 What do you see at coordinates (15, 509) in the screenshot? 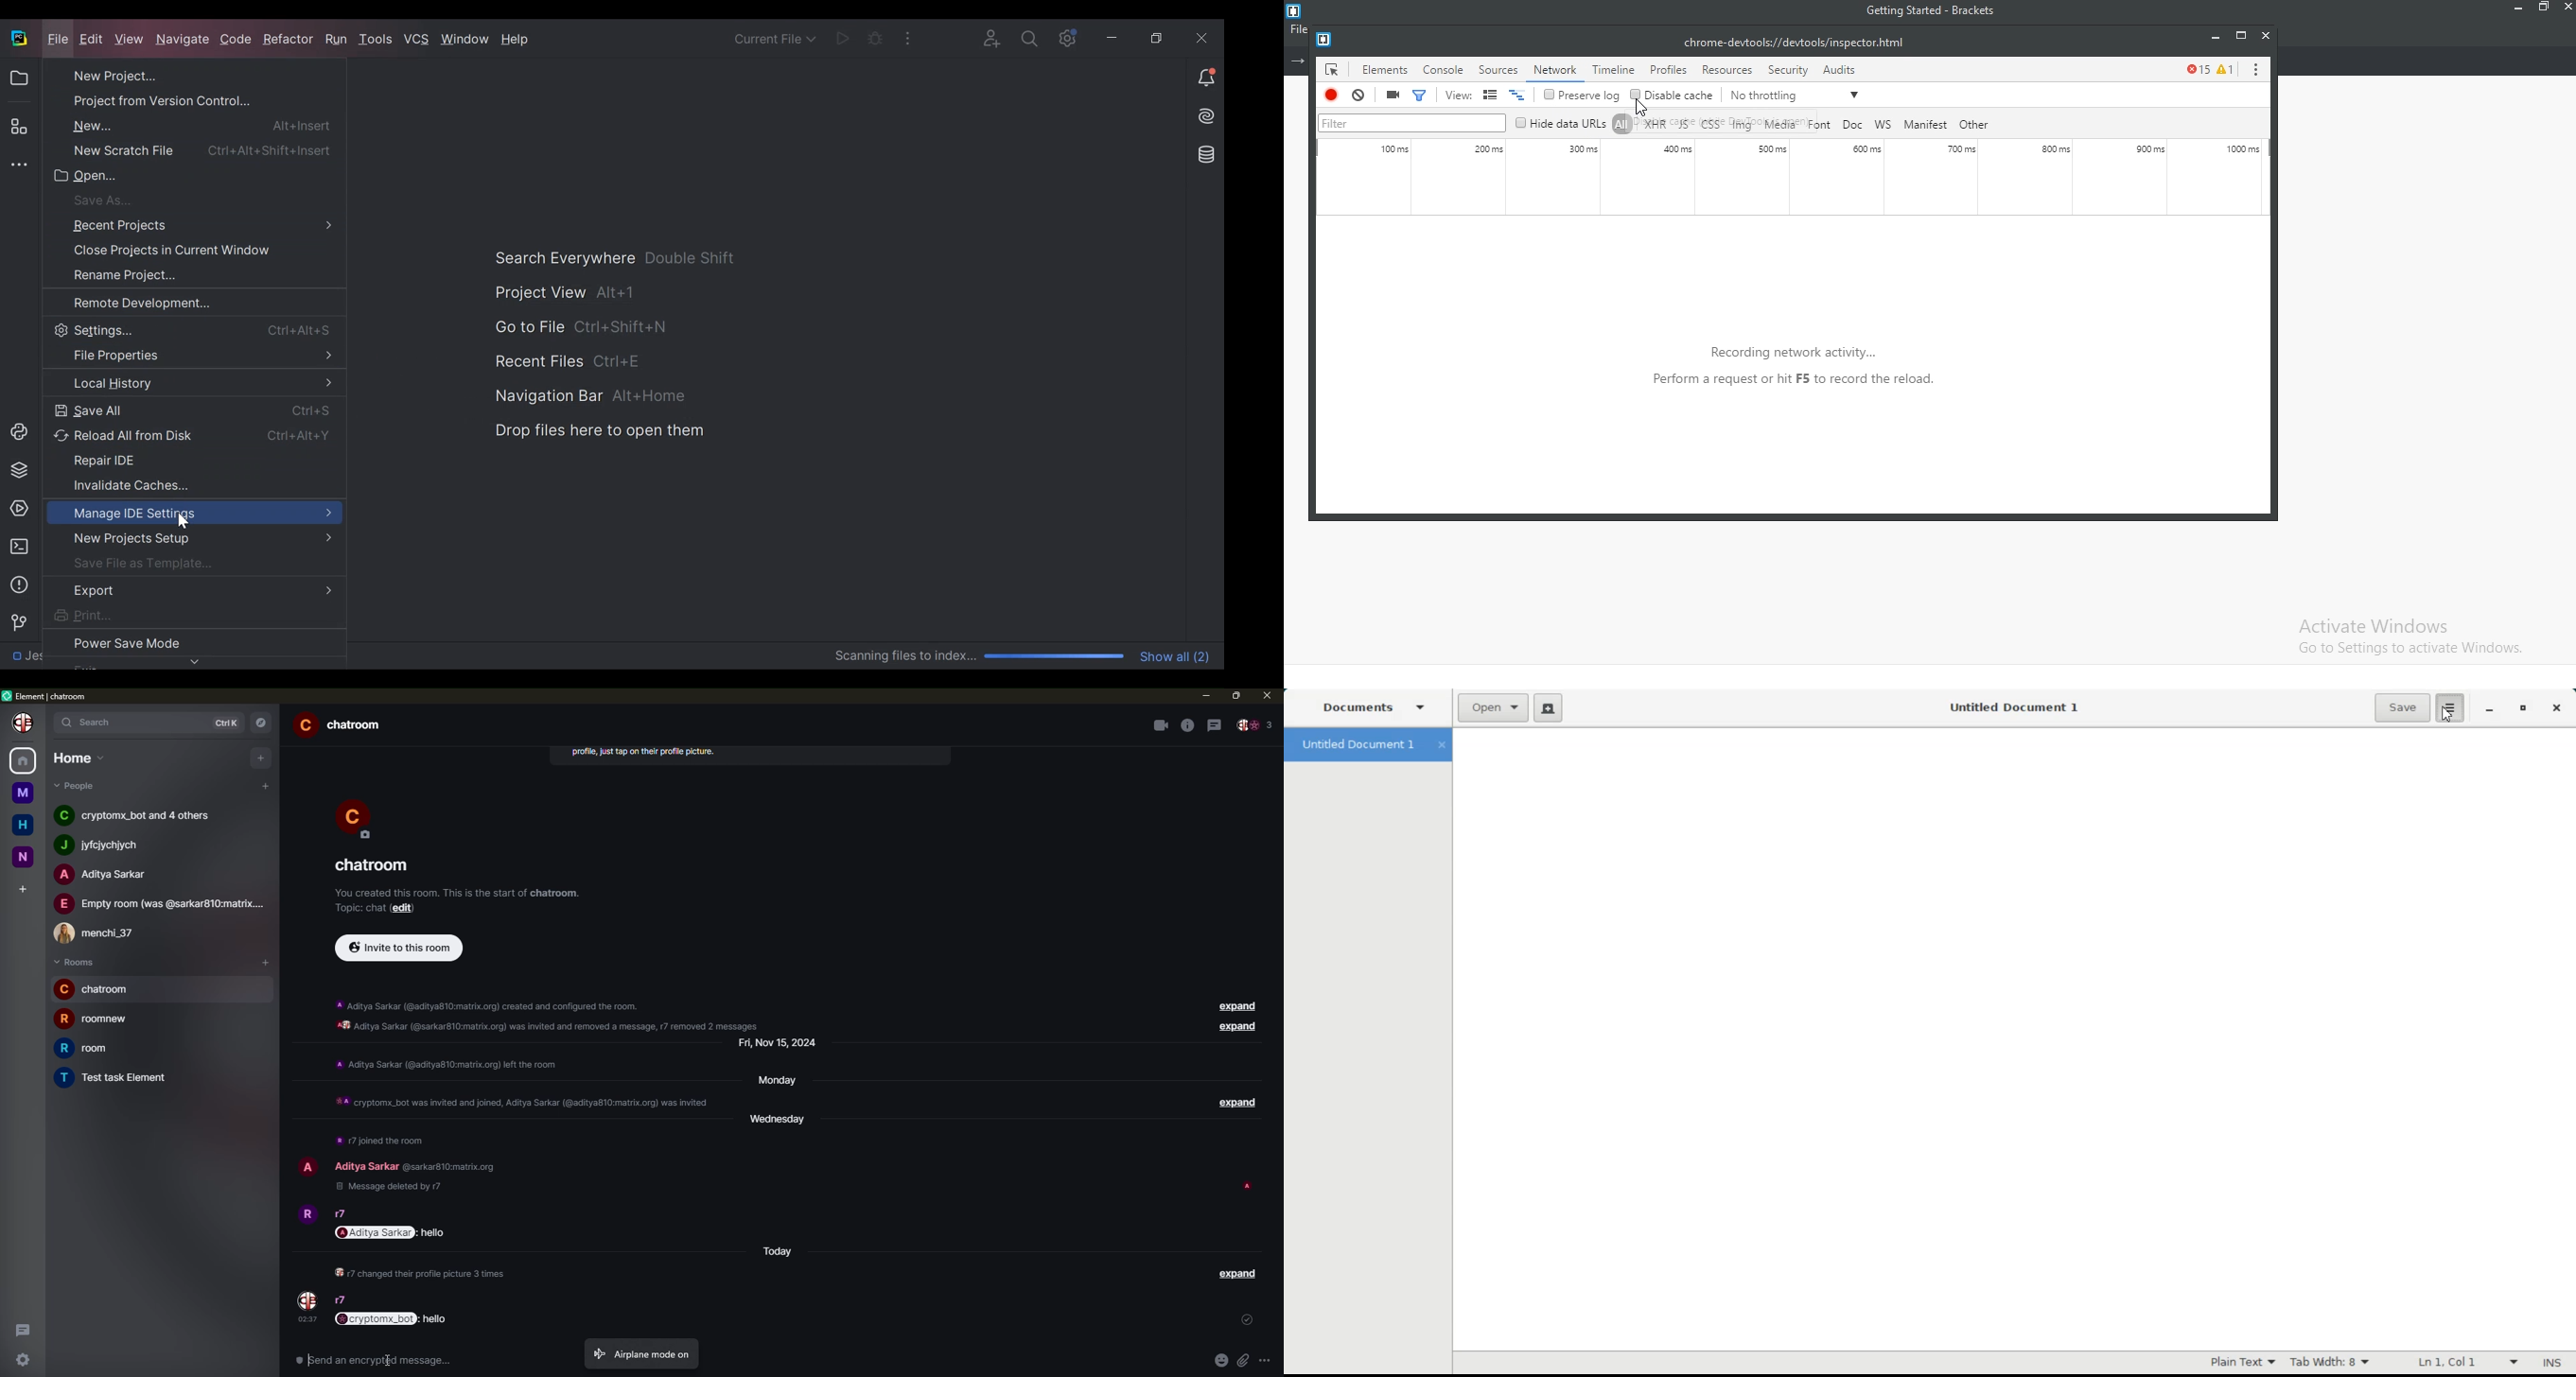
I see `Services` at bounding box center [15, 509].